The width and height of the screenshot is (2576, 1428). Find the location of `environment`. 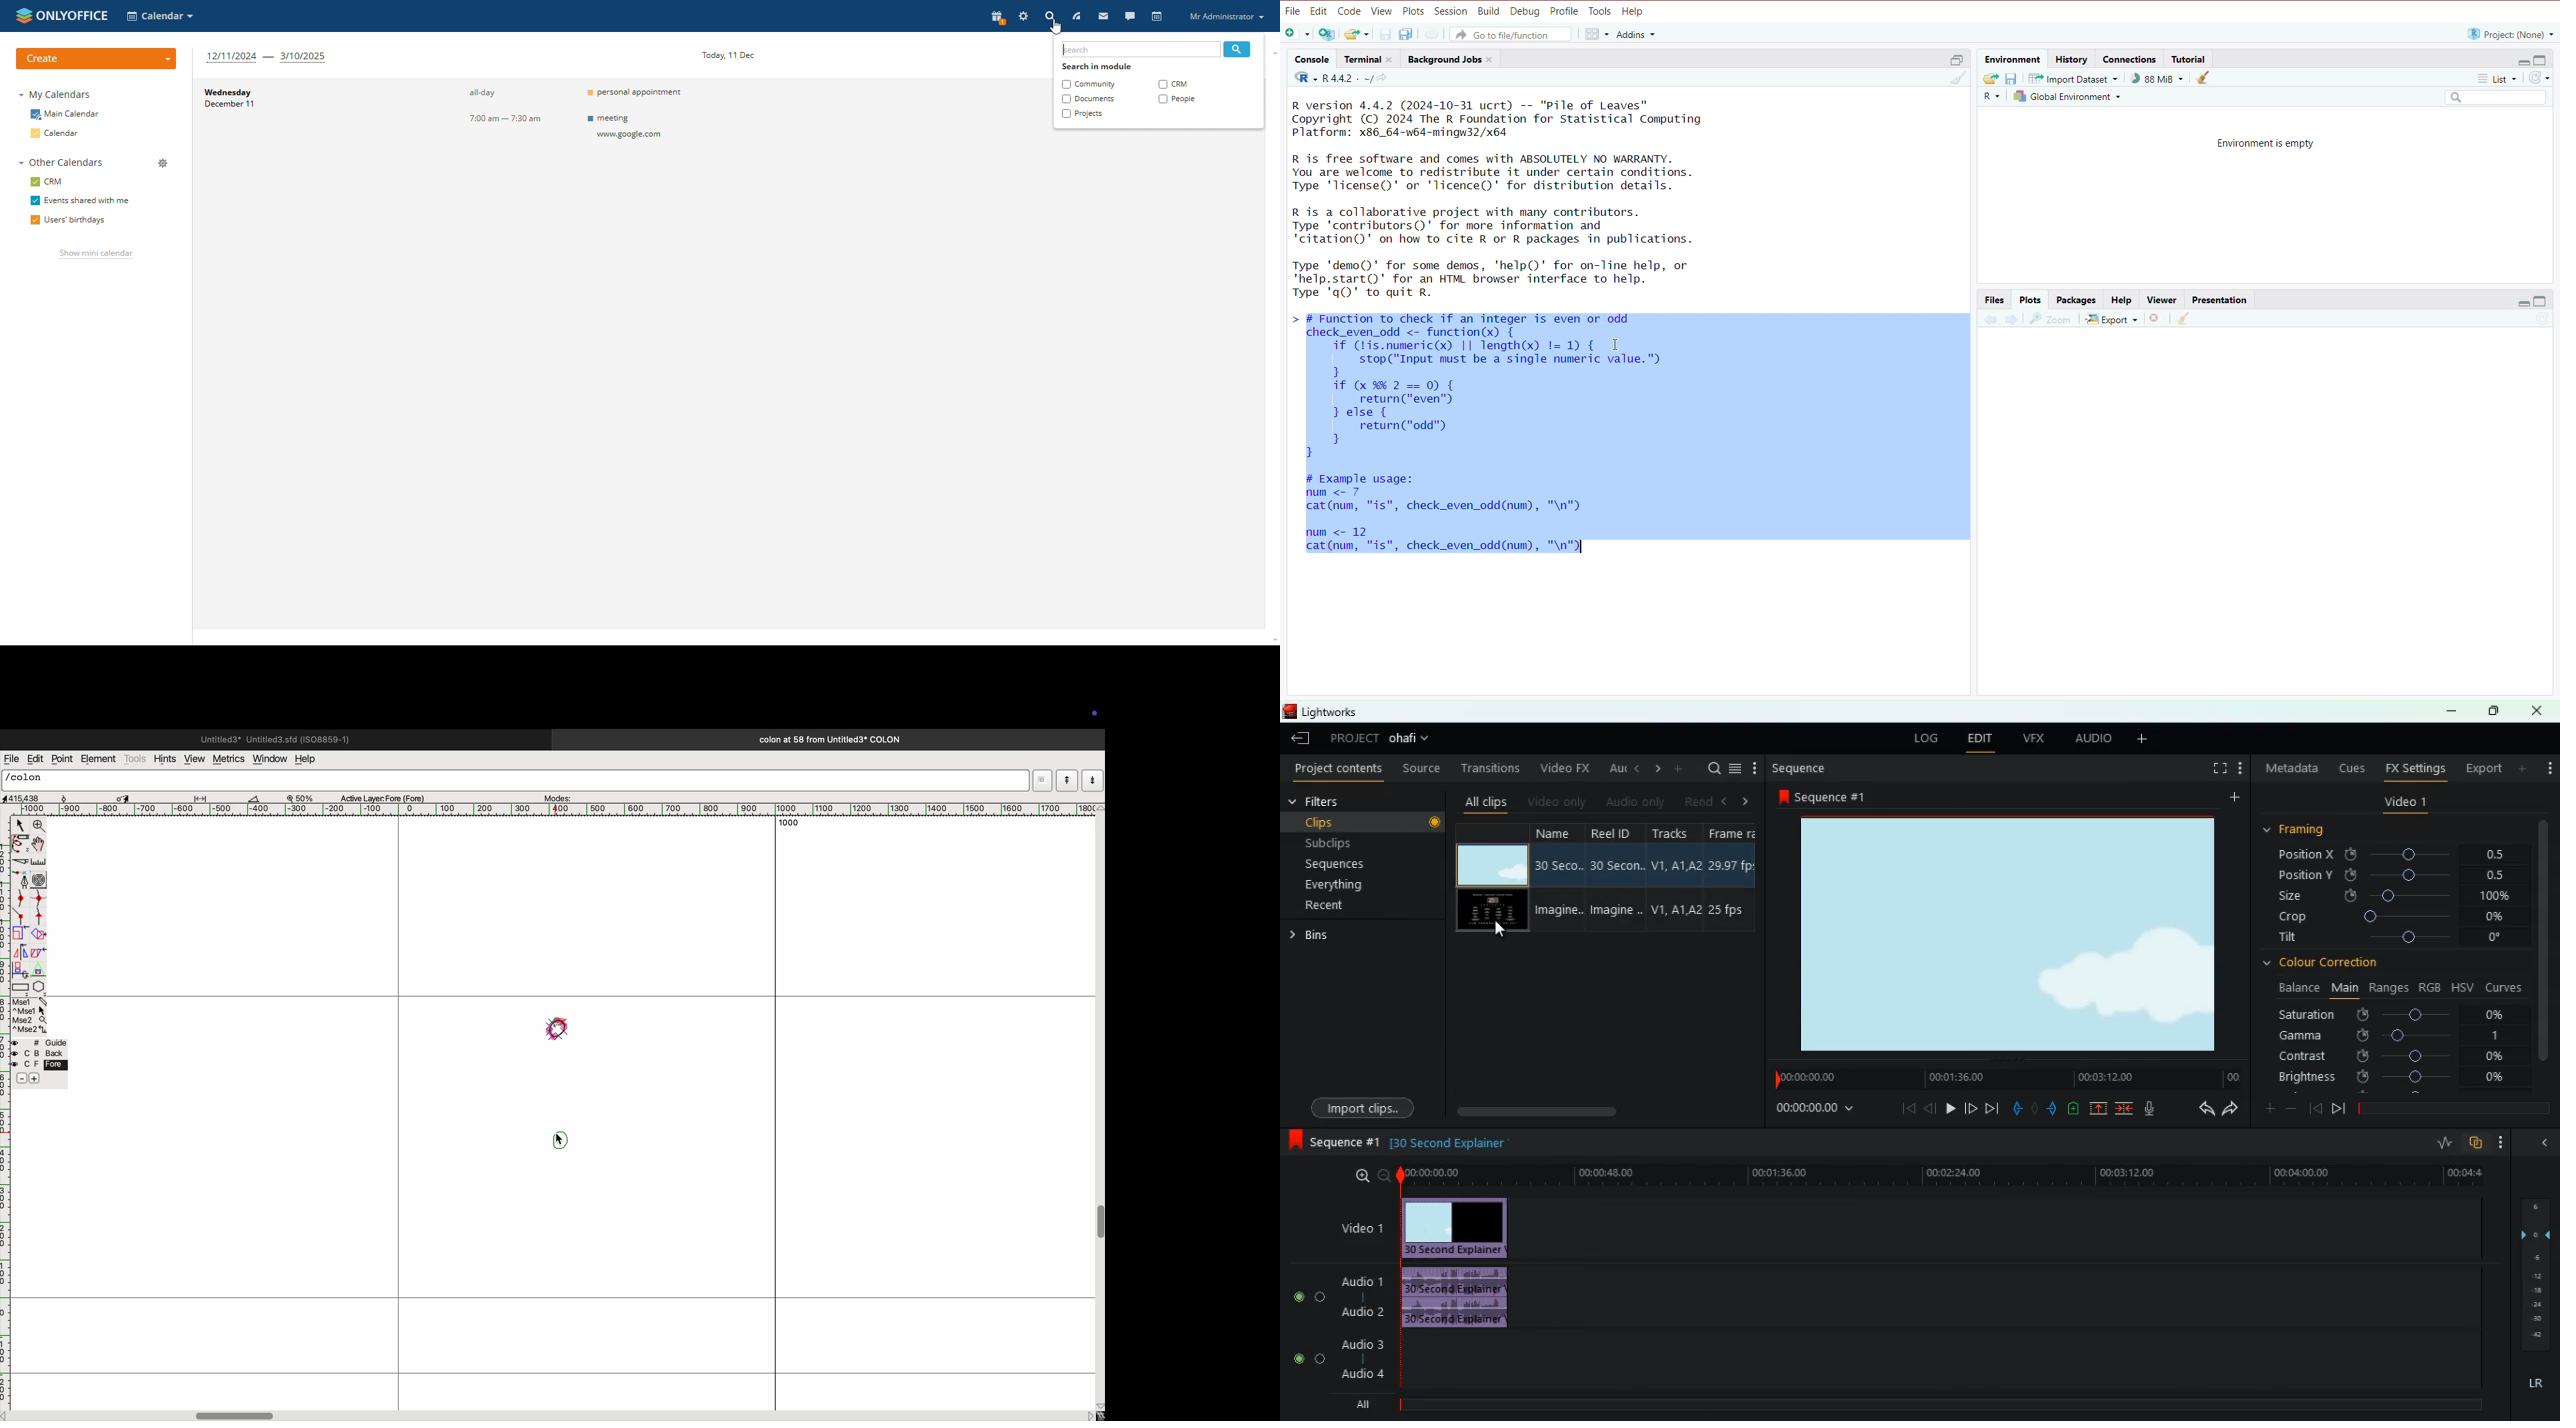

environment is located at coordinates (2013, 59).